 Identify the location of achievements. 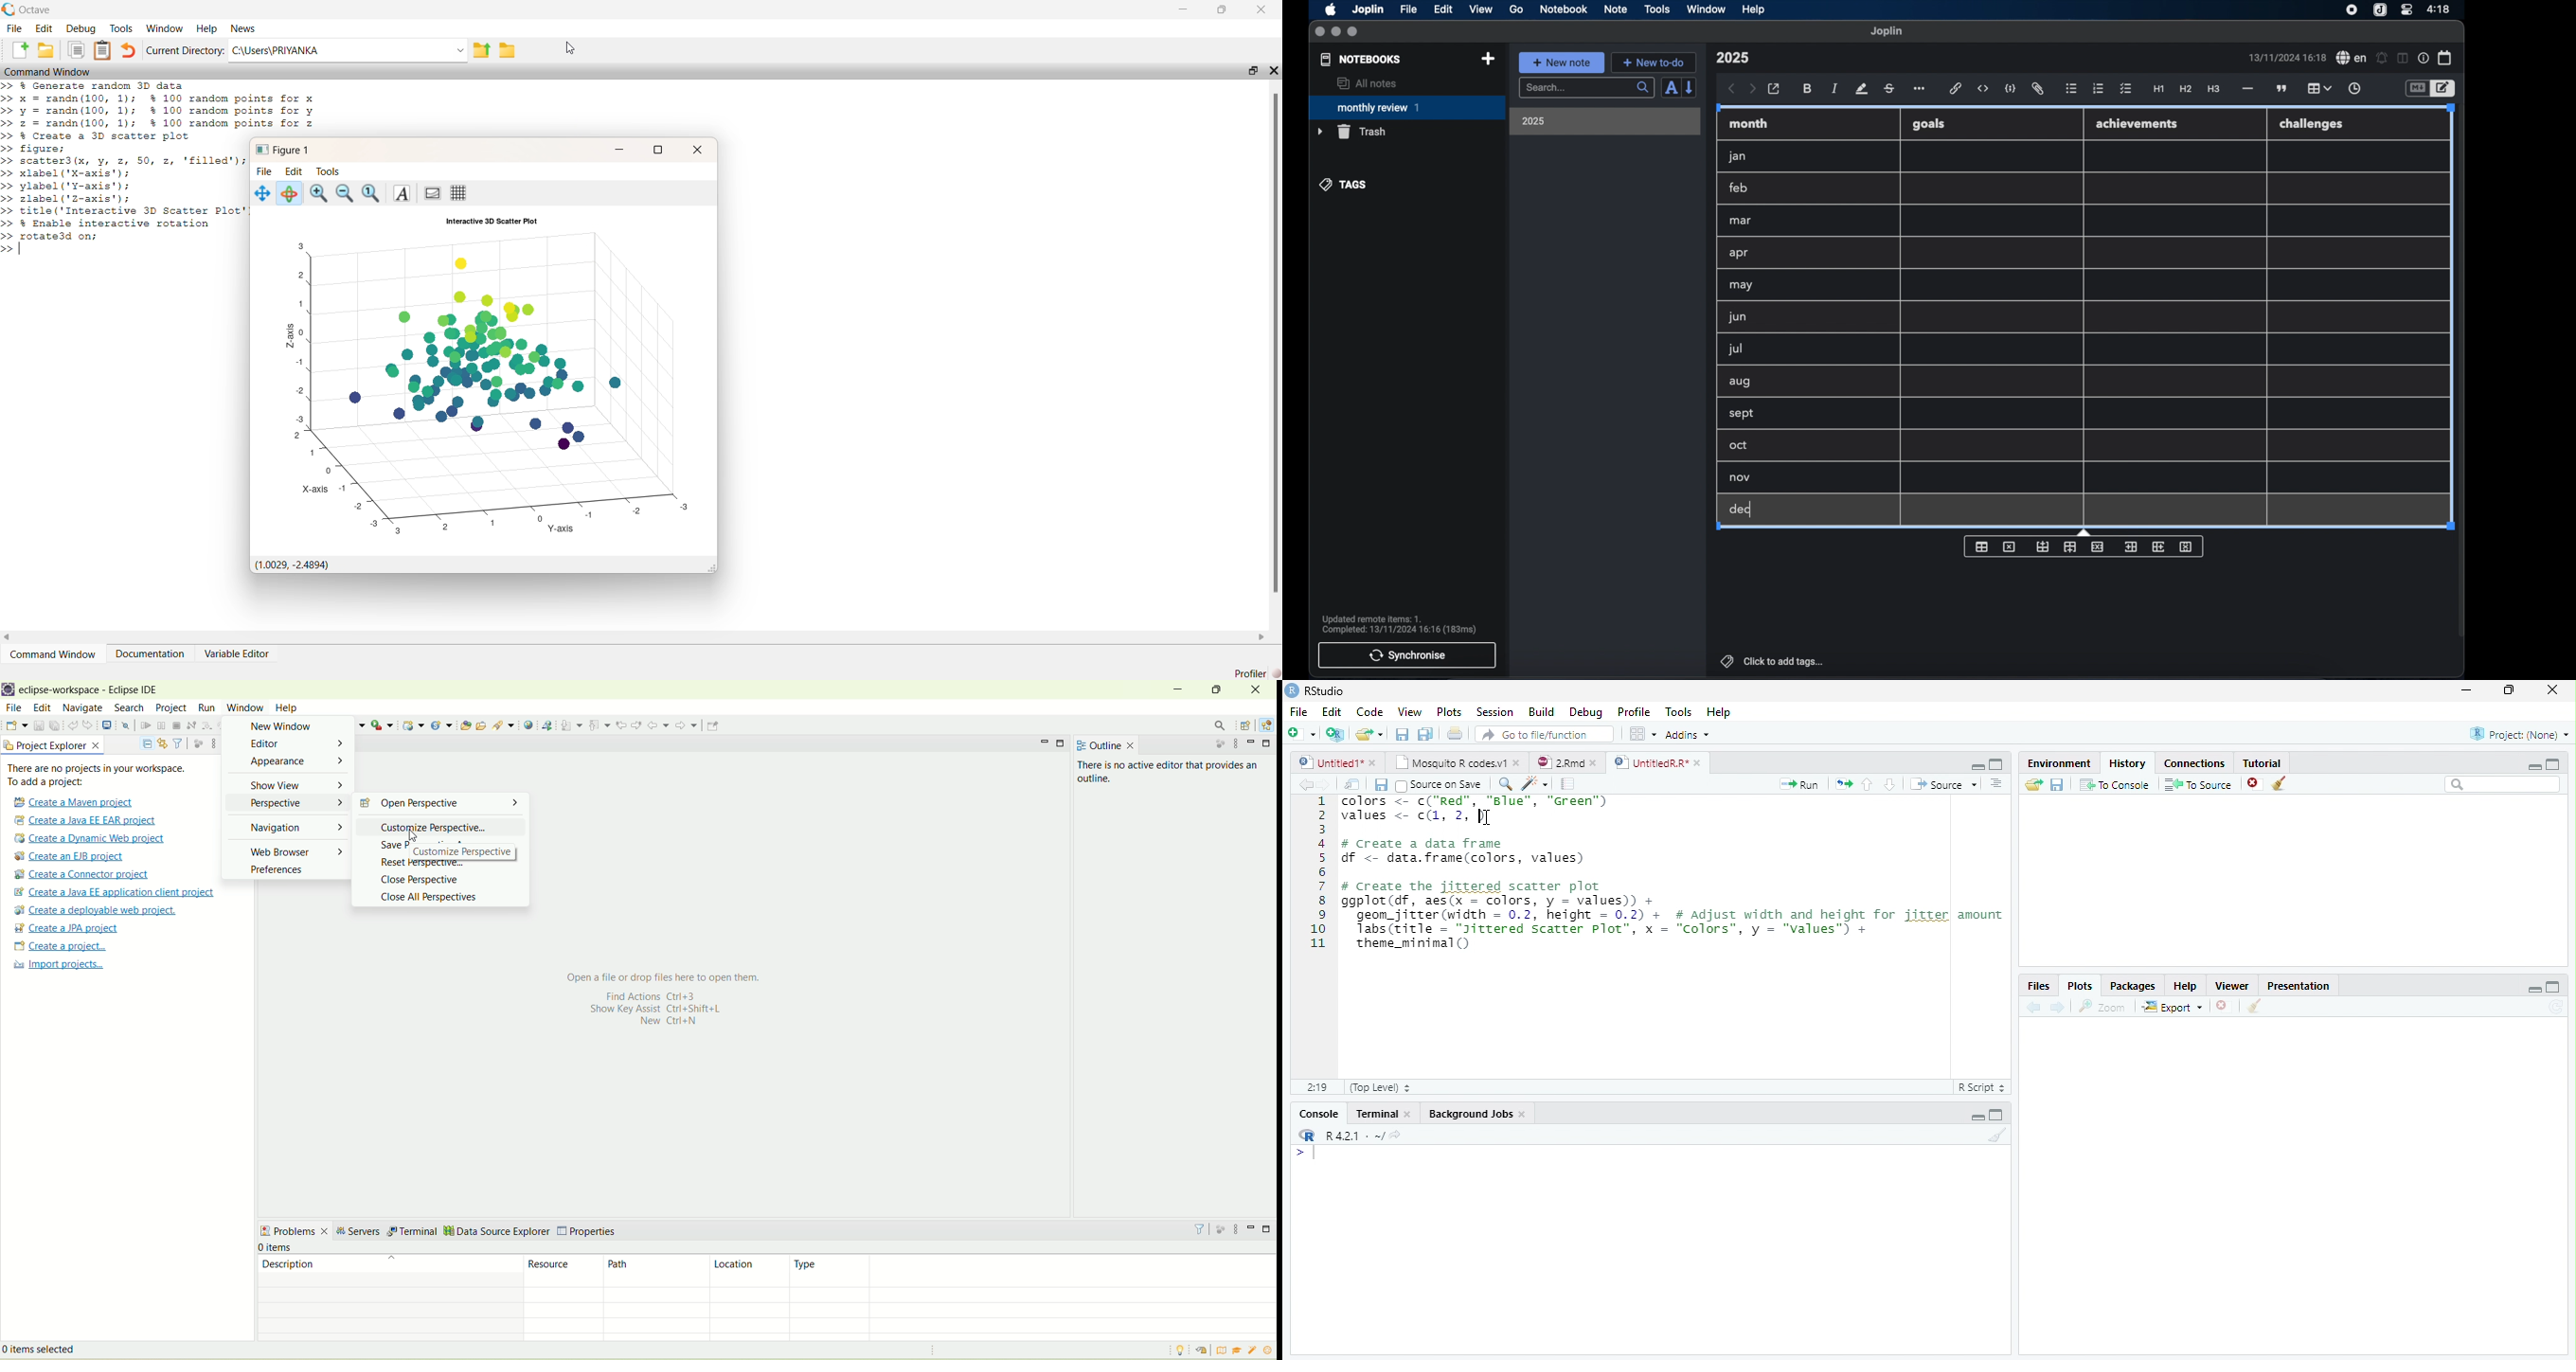
(2140, 124).